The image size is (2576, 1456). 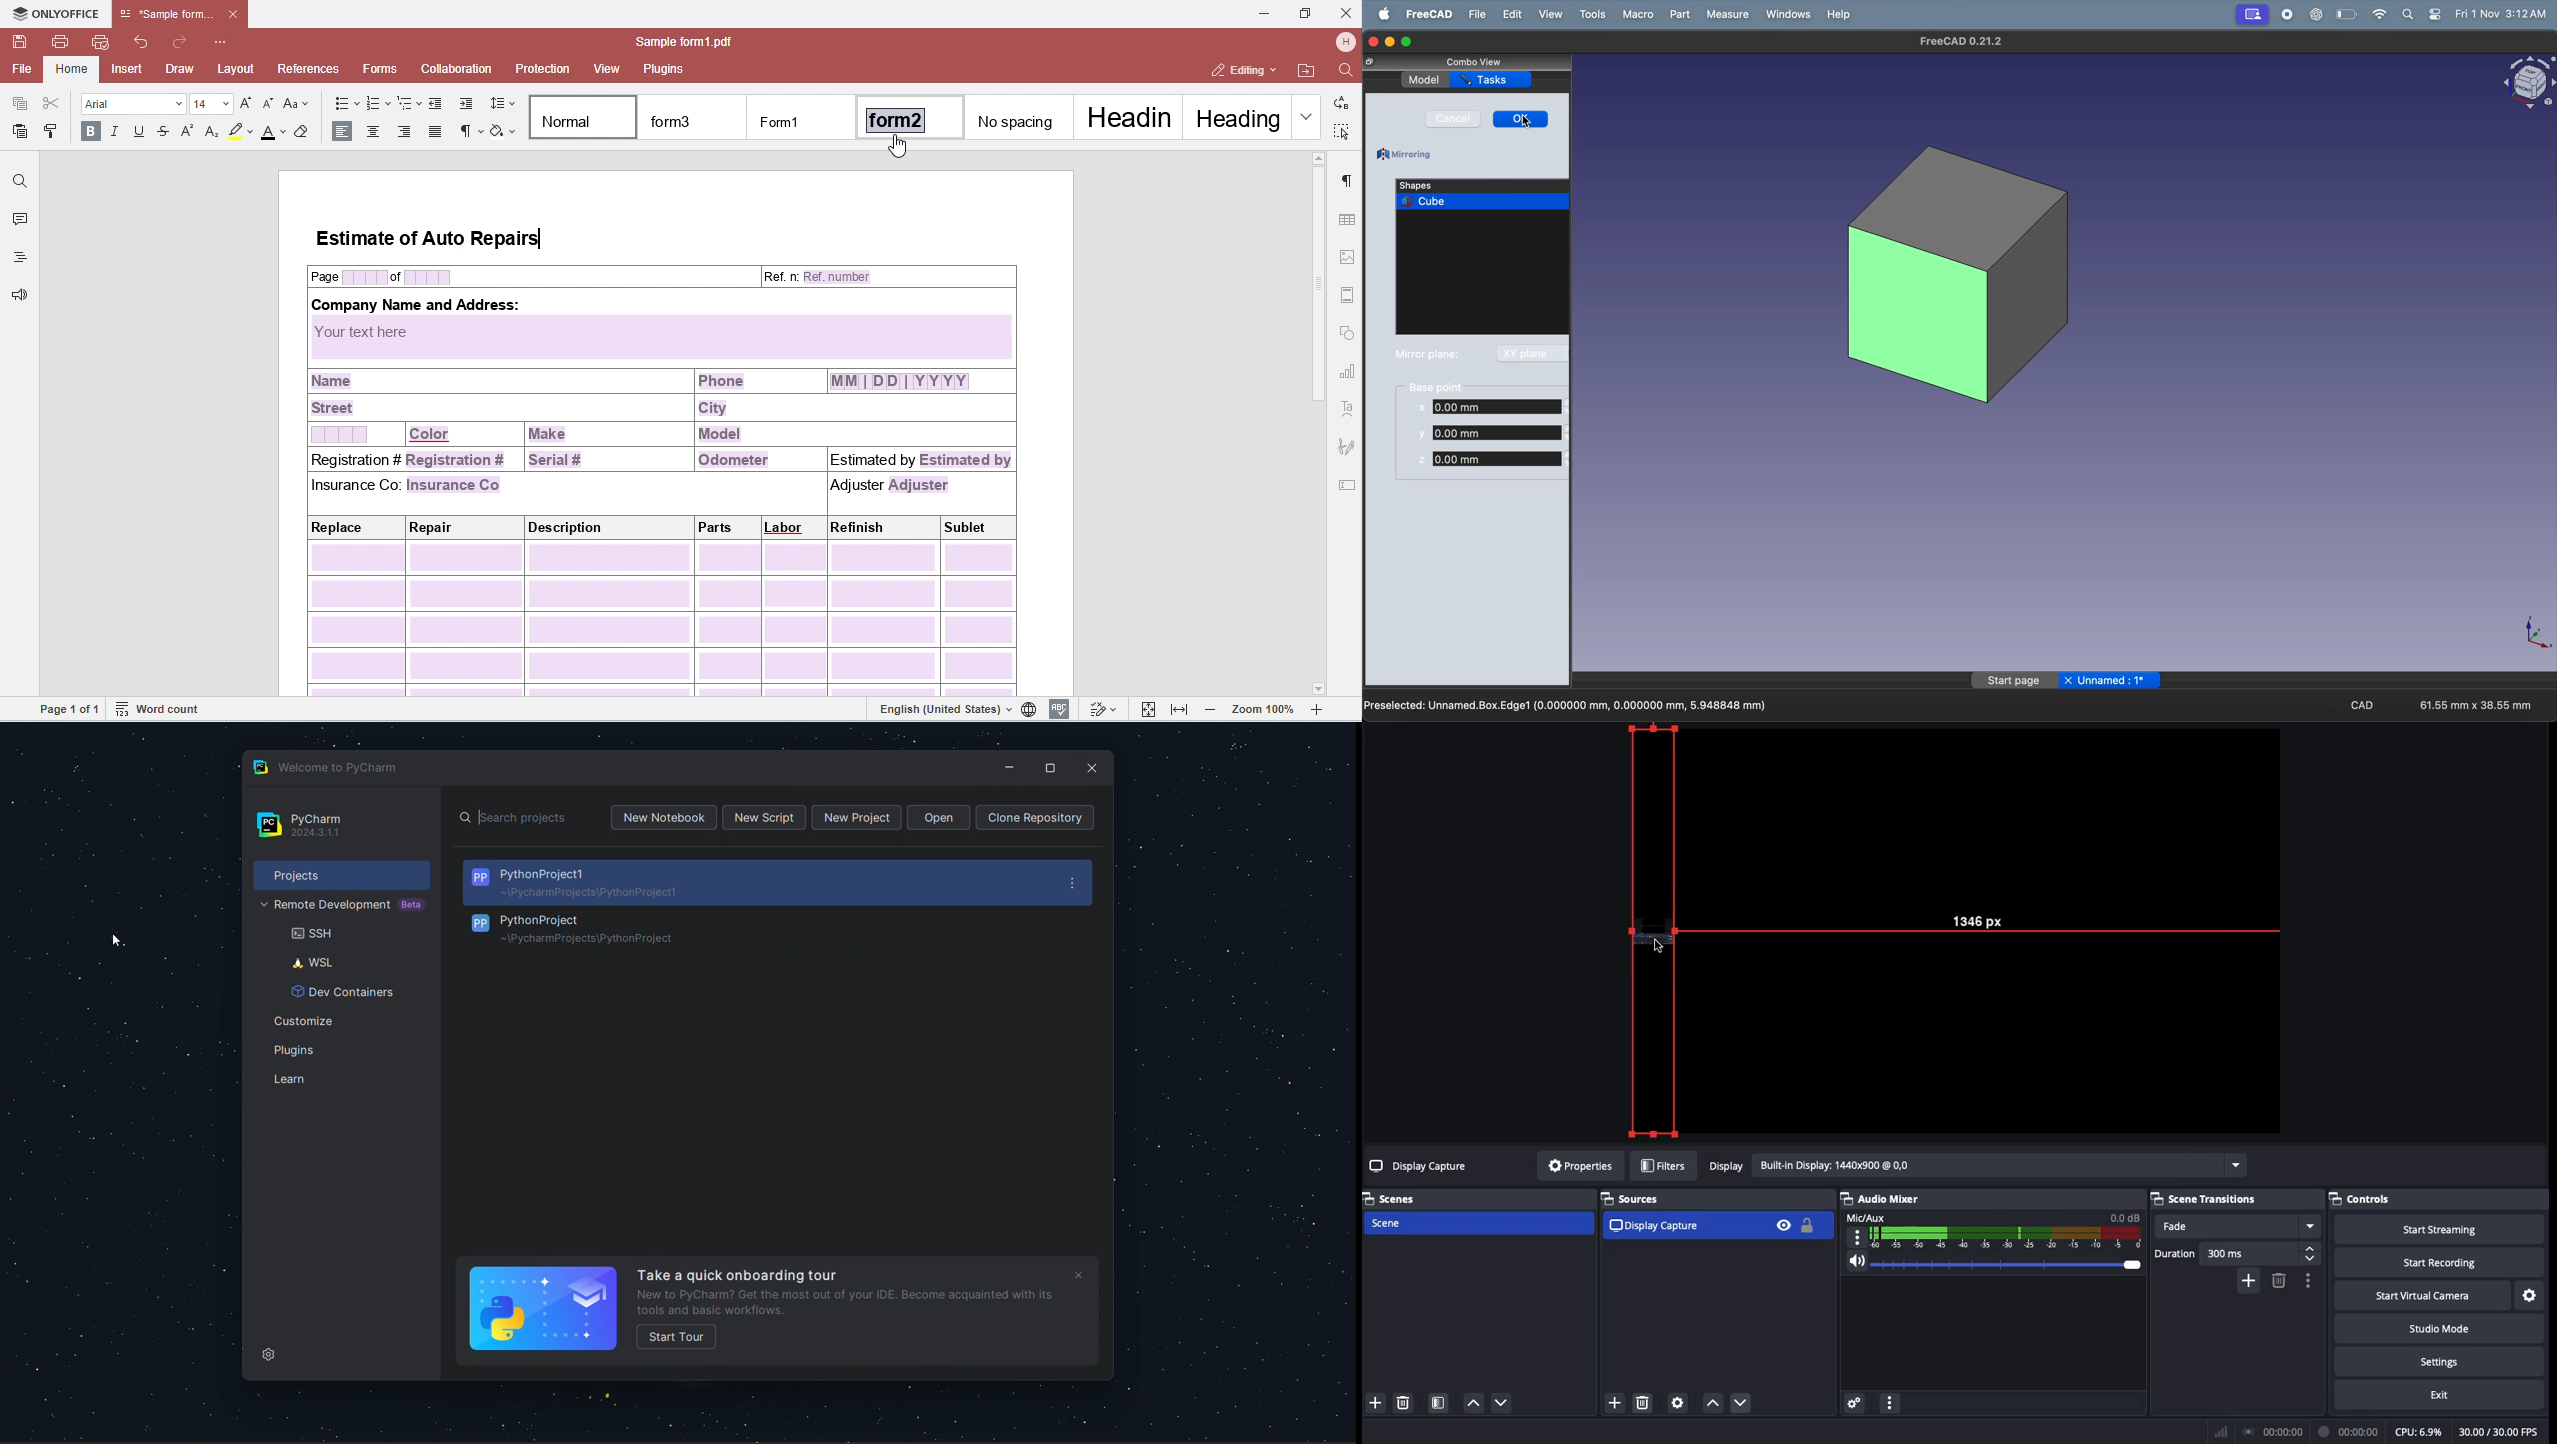 I want to click on Fri 1 Nov 3:12 AM, so click(x=2501, y=12).